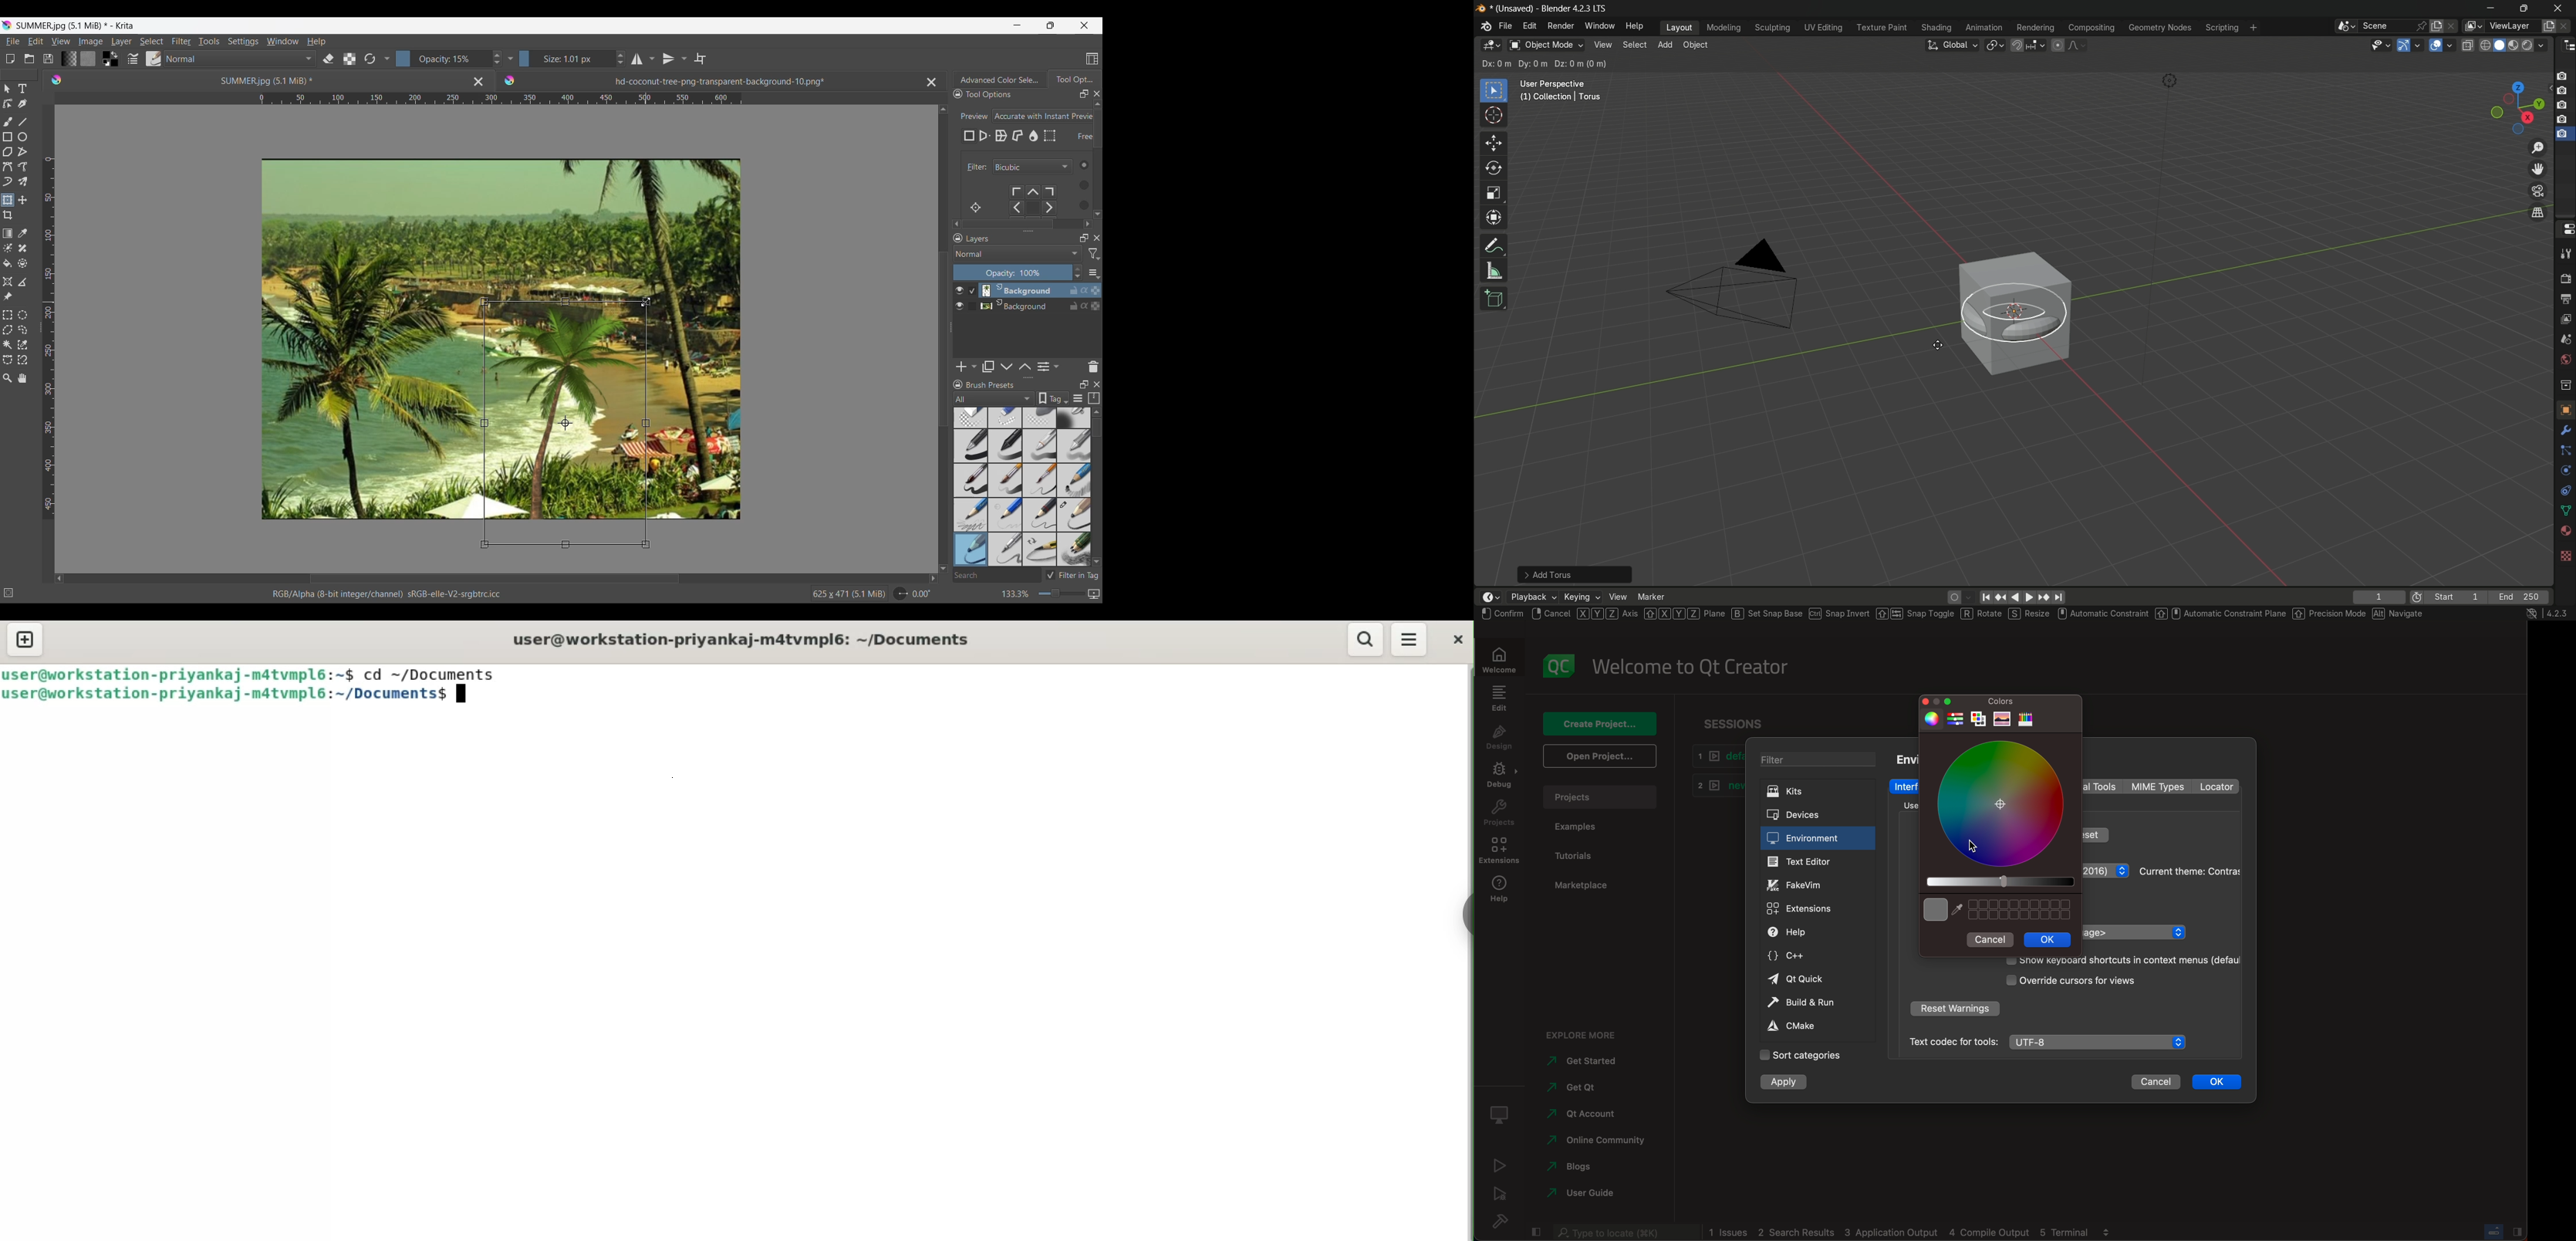  Describe the element at coordinates (1559, 98) in the screenshot. I see `(1) Collection | Torus` at that location.